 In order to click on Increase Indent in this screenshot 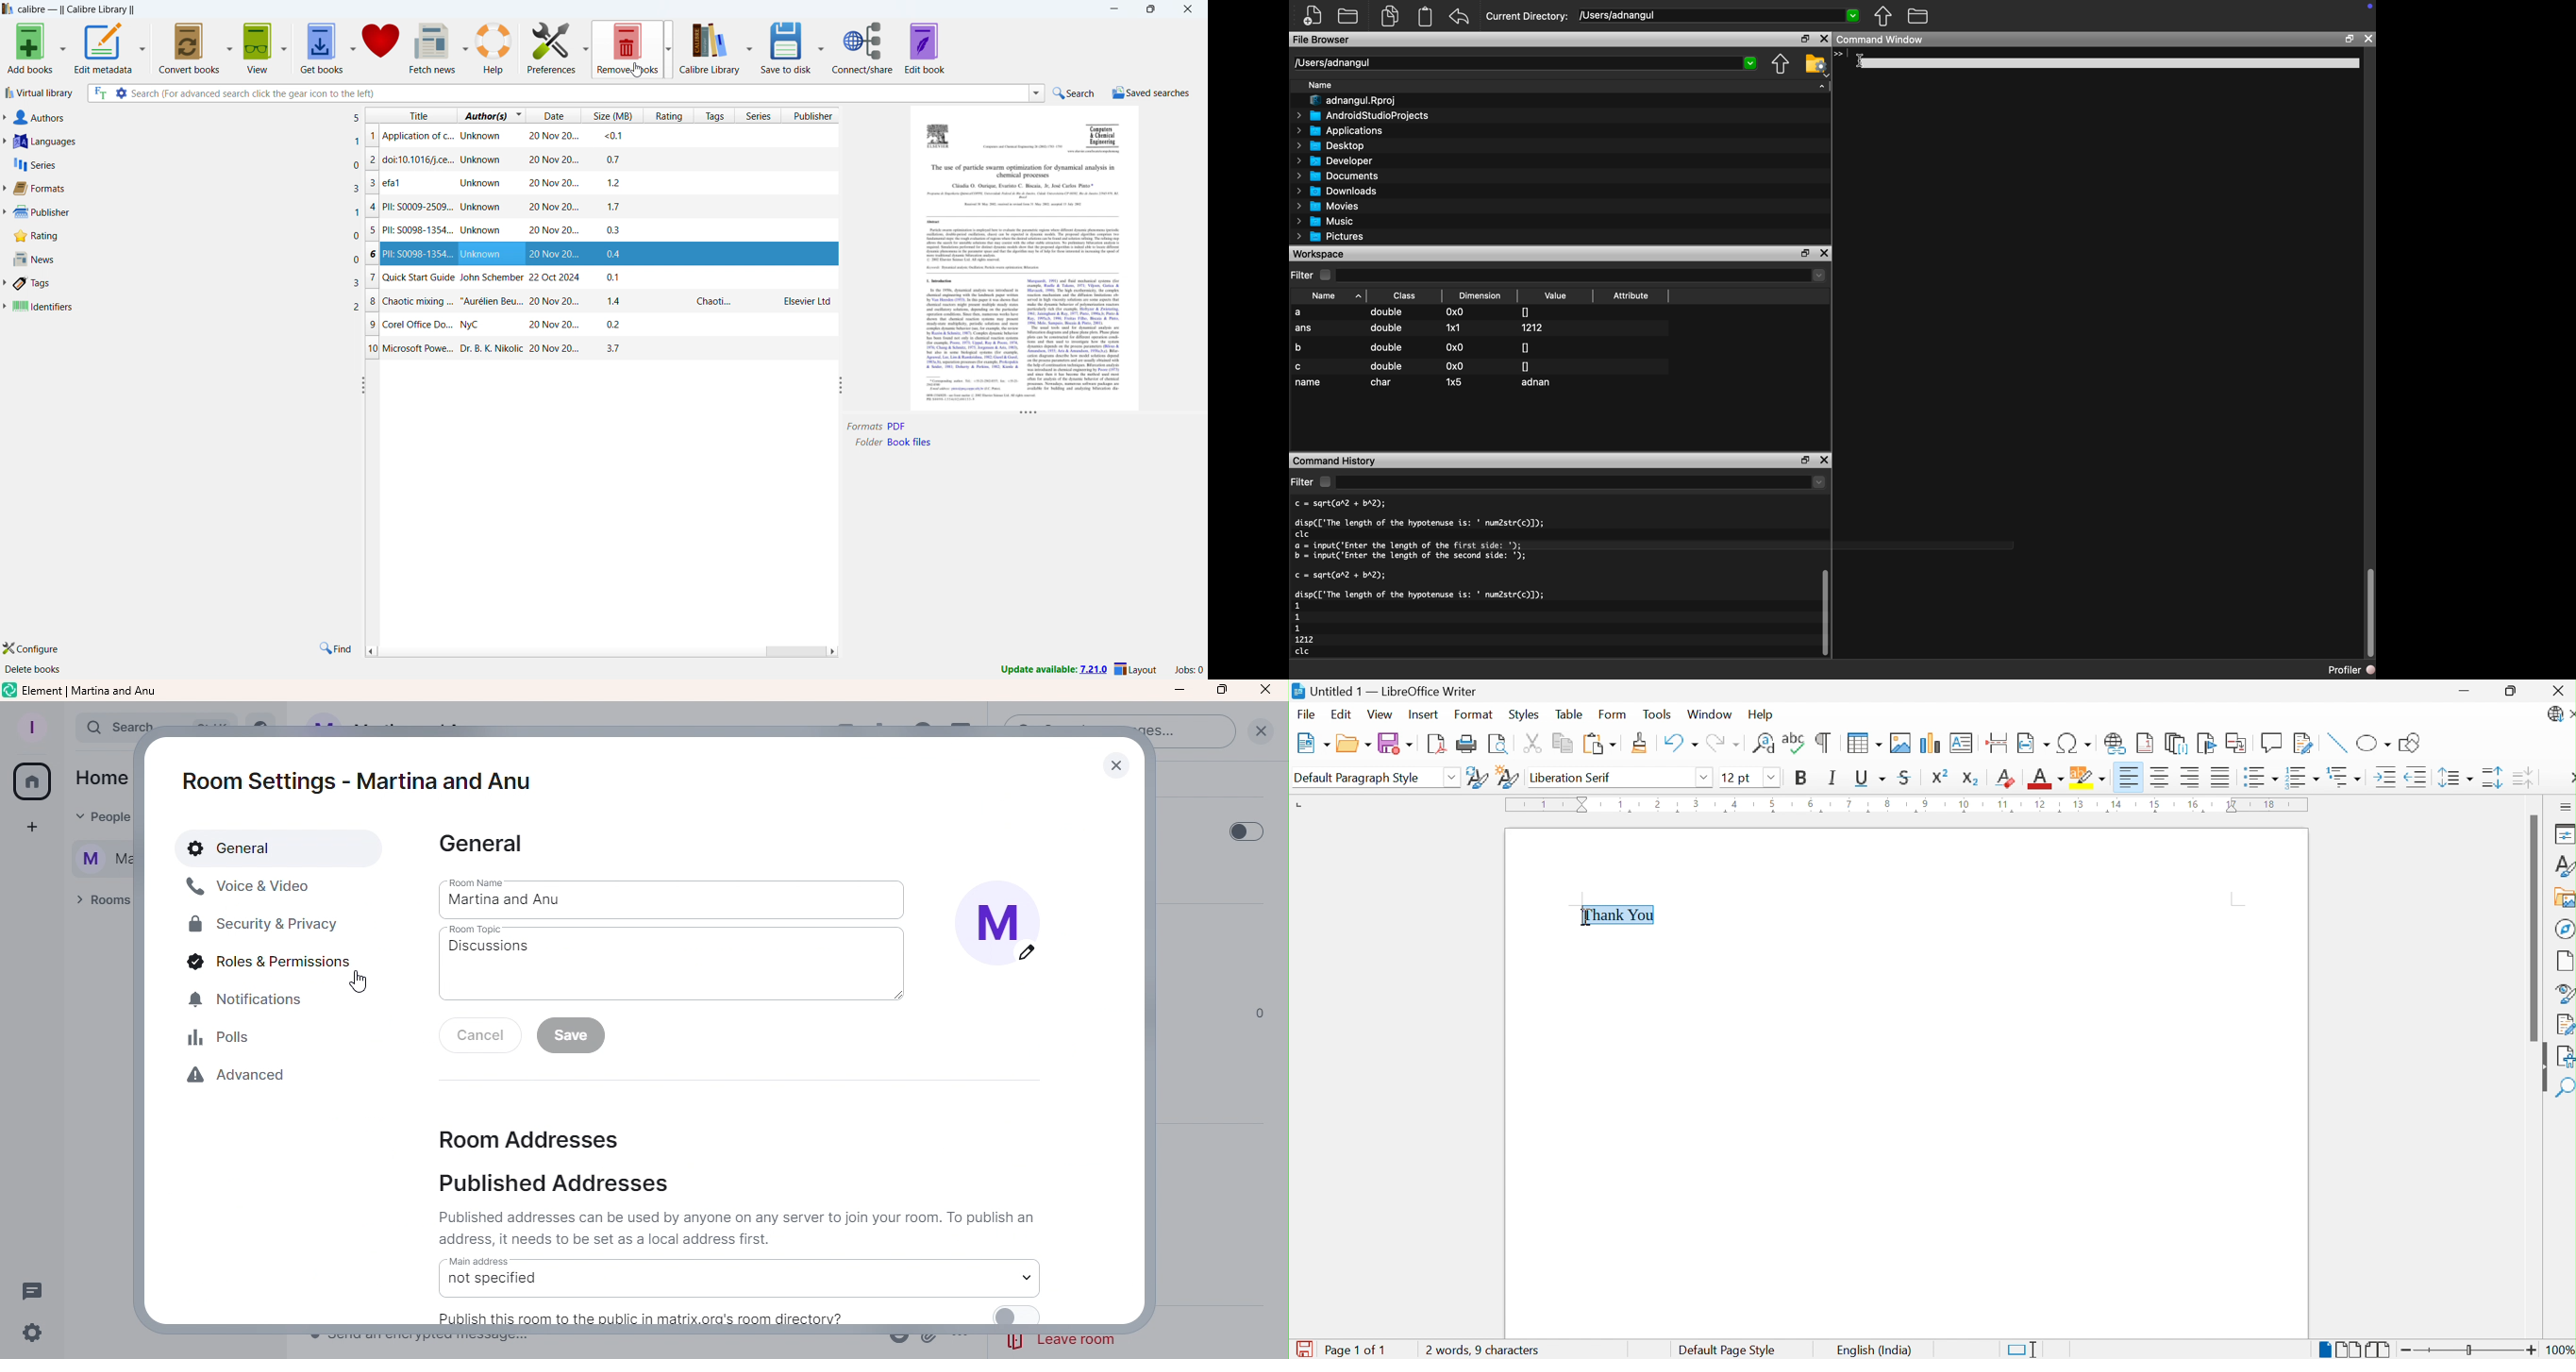, I will do `click(2384, 777)`.